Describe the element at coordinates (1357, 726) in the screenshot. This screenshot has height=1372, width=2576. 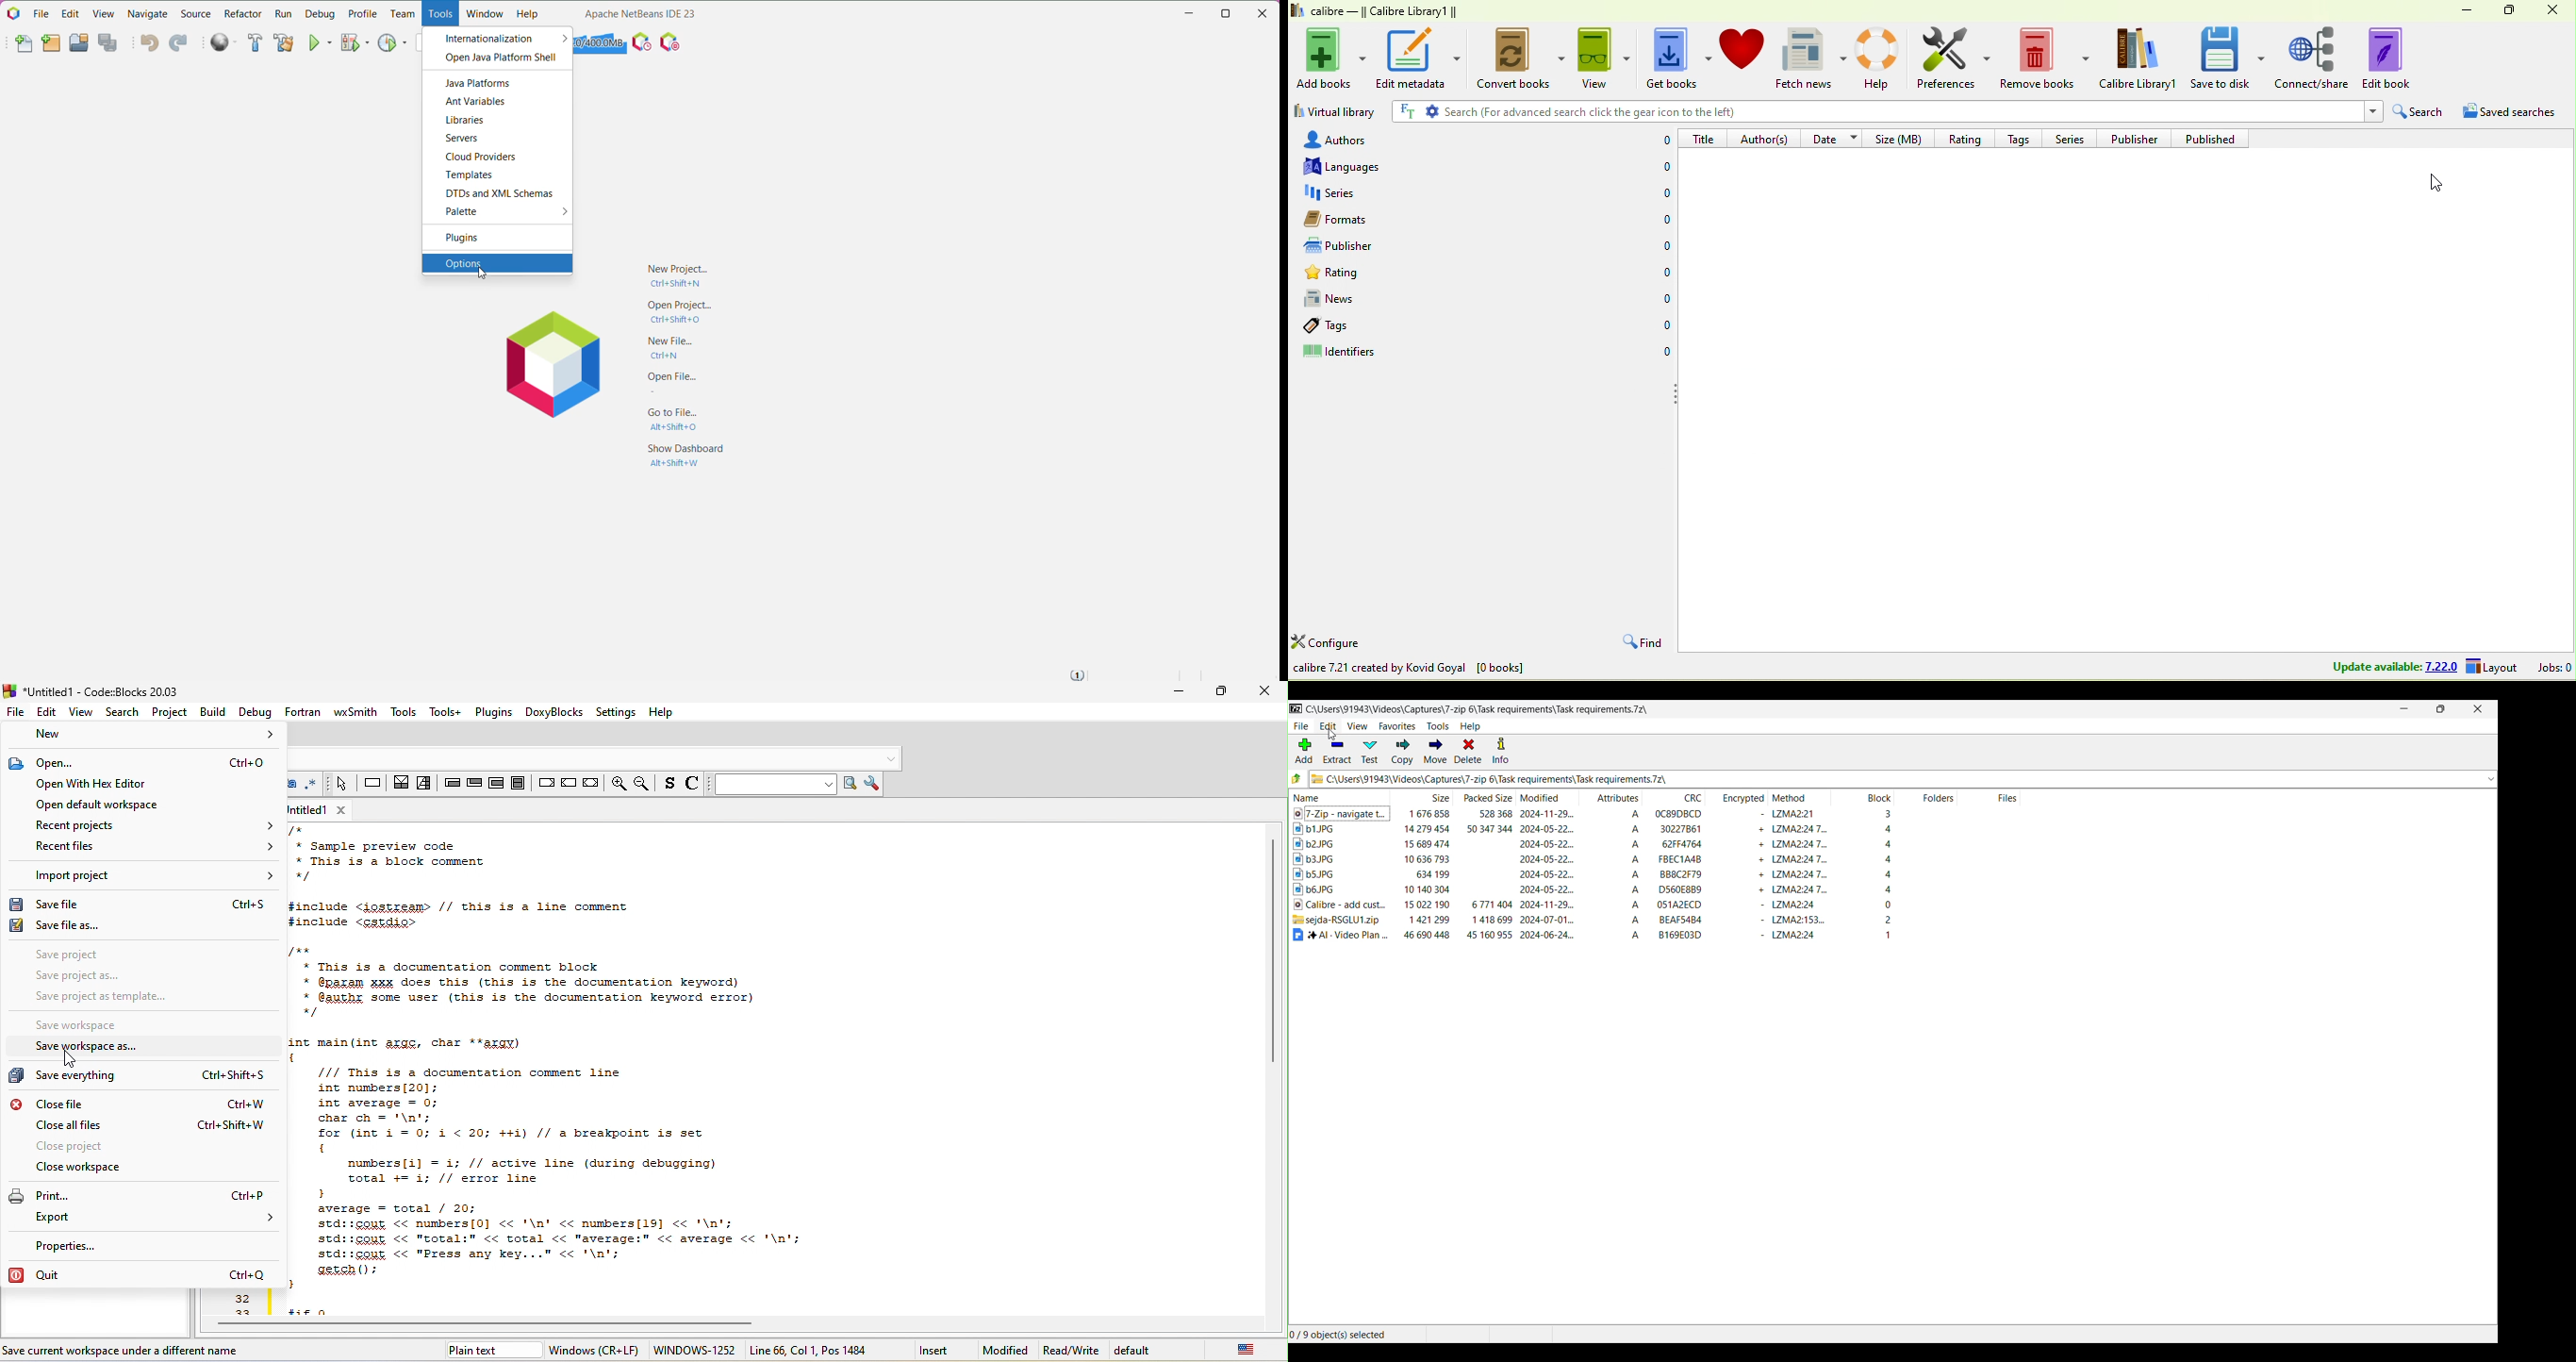
I see `View menu` at that location.